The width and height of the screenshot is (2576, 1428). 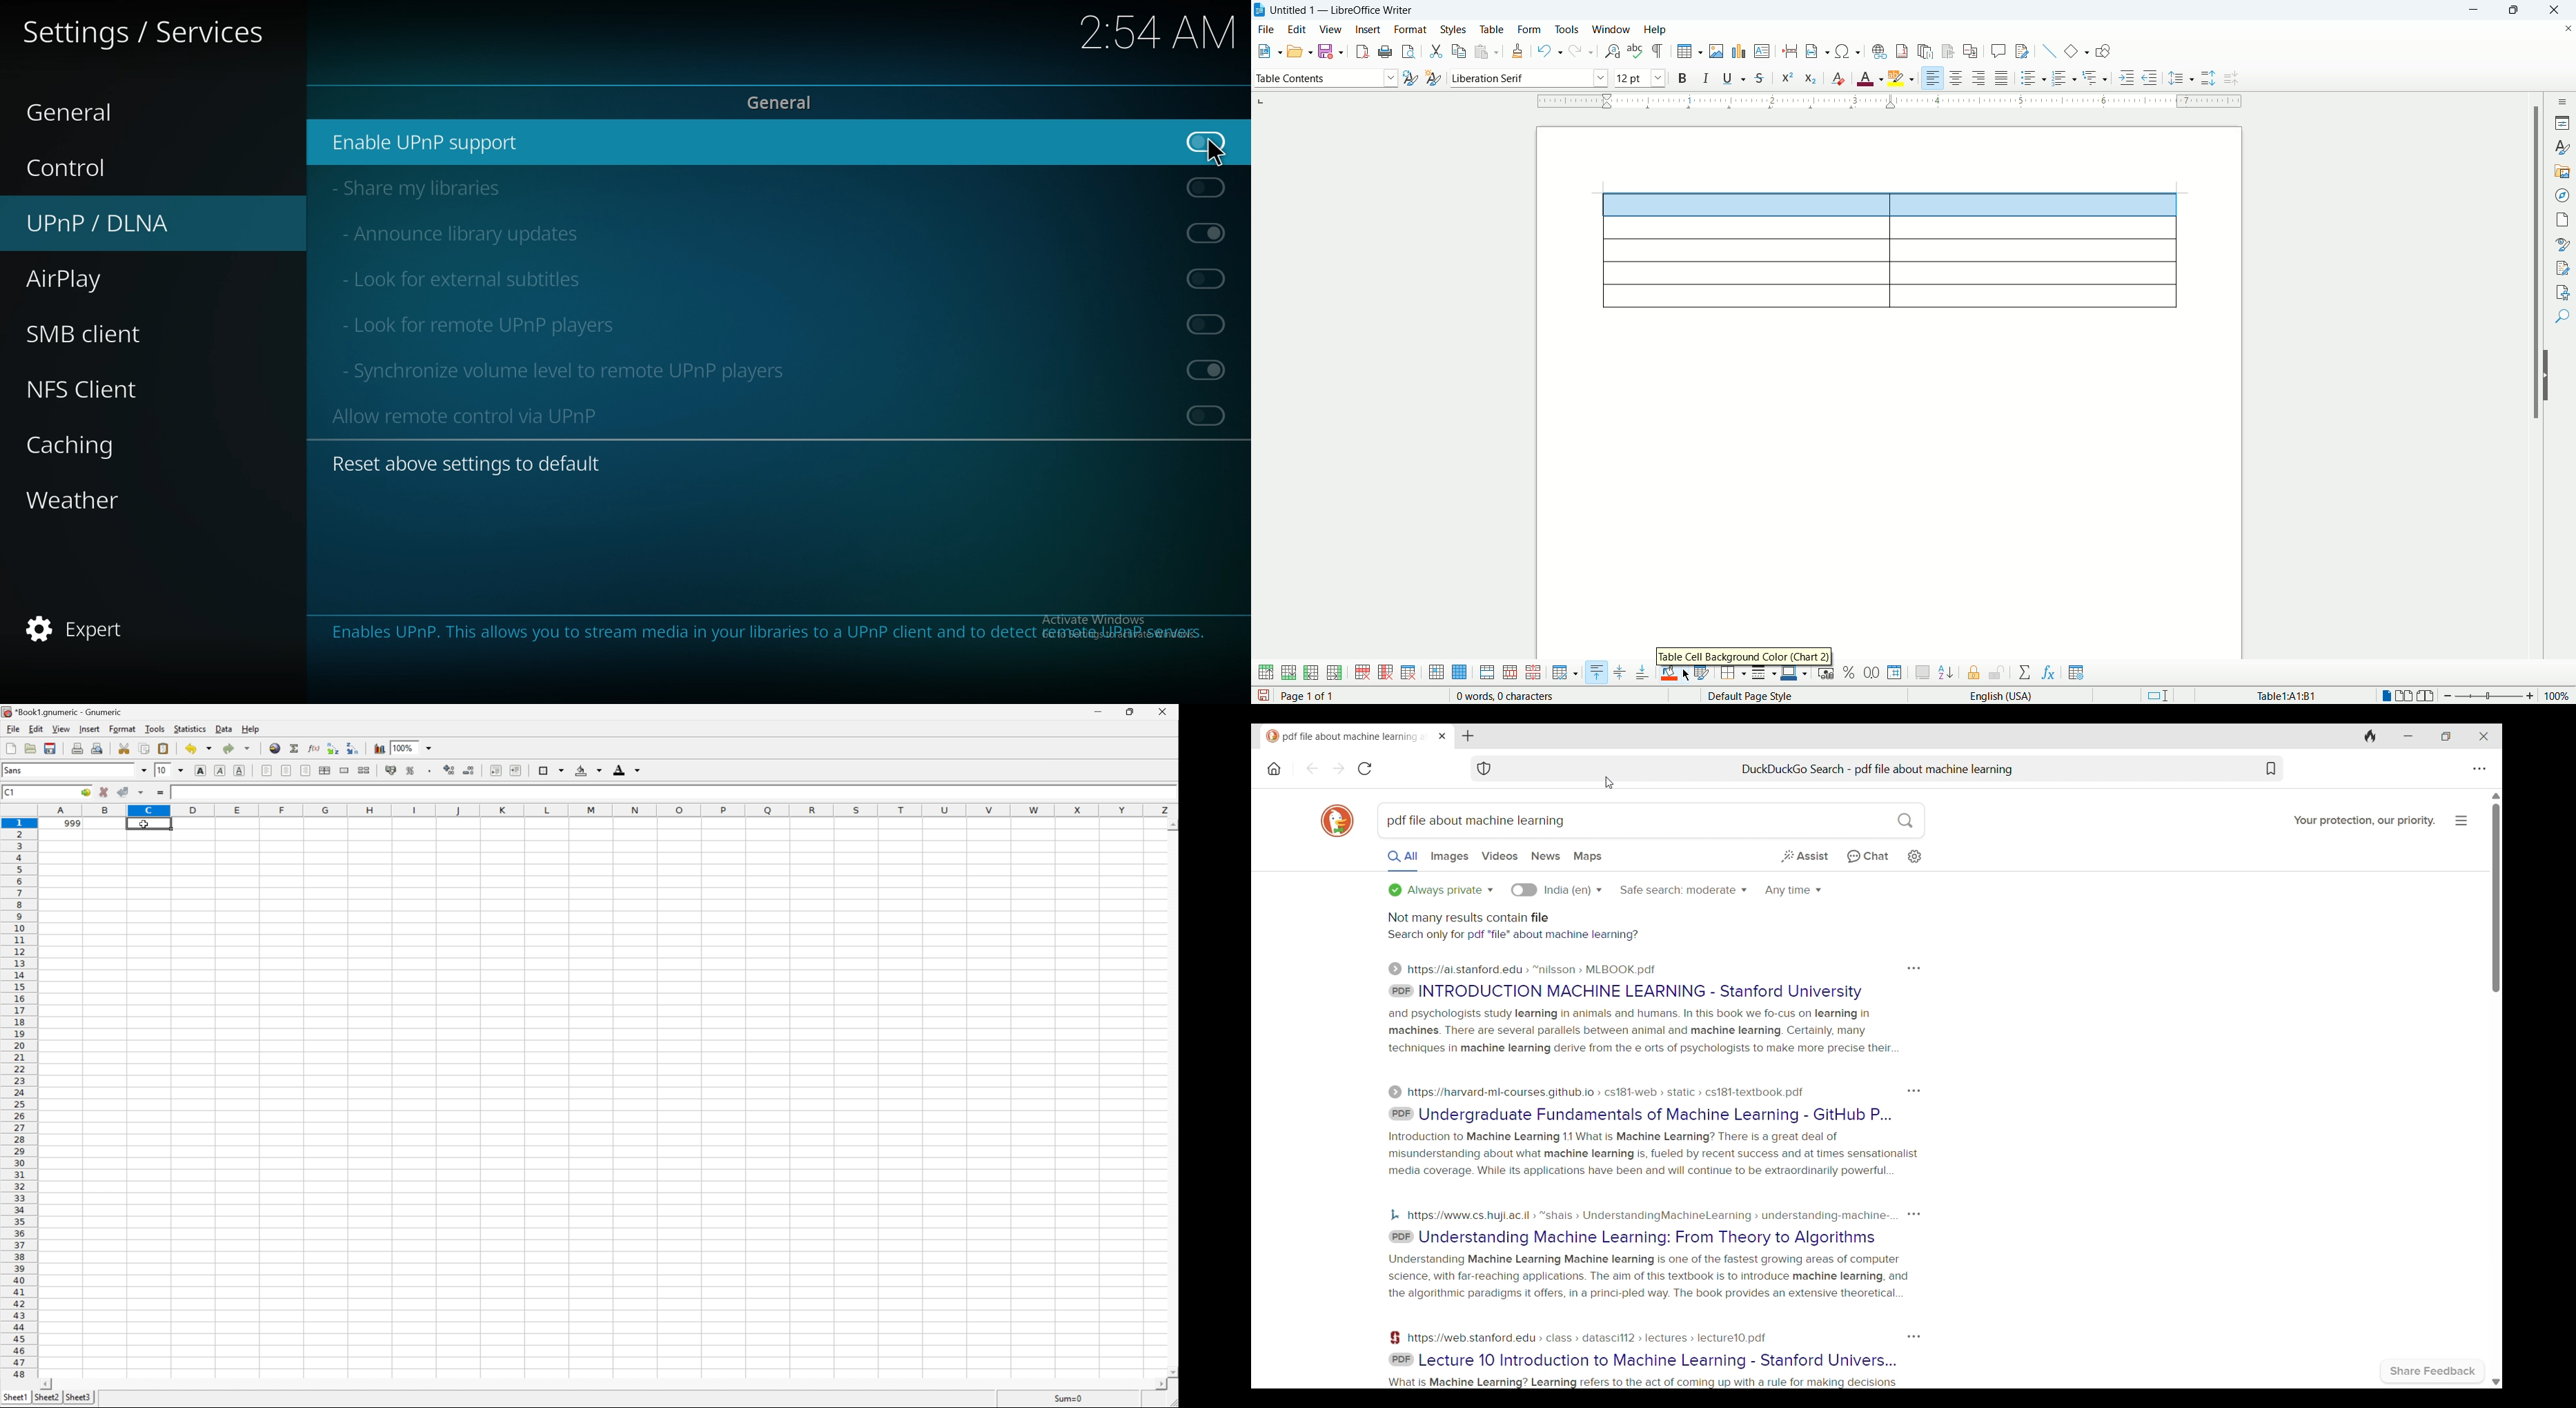 I want to click on 999, so click(x=61, y=825).